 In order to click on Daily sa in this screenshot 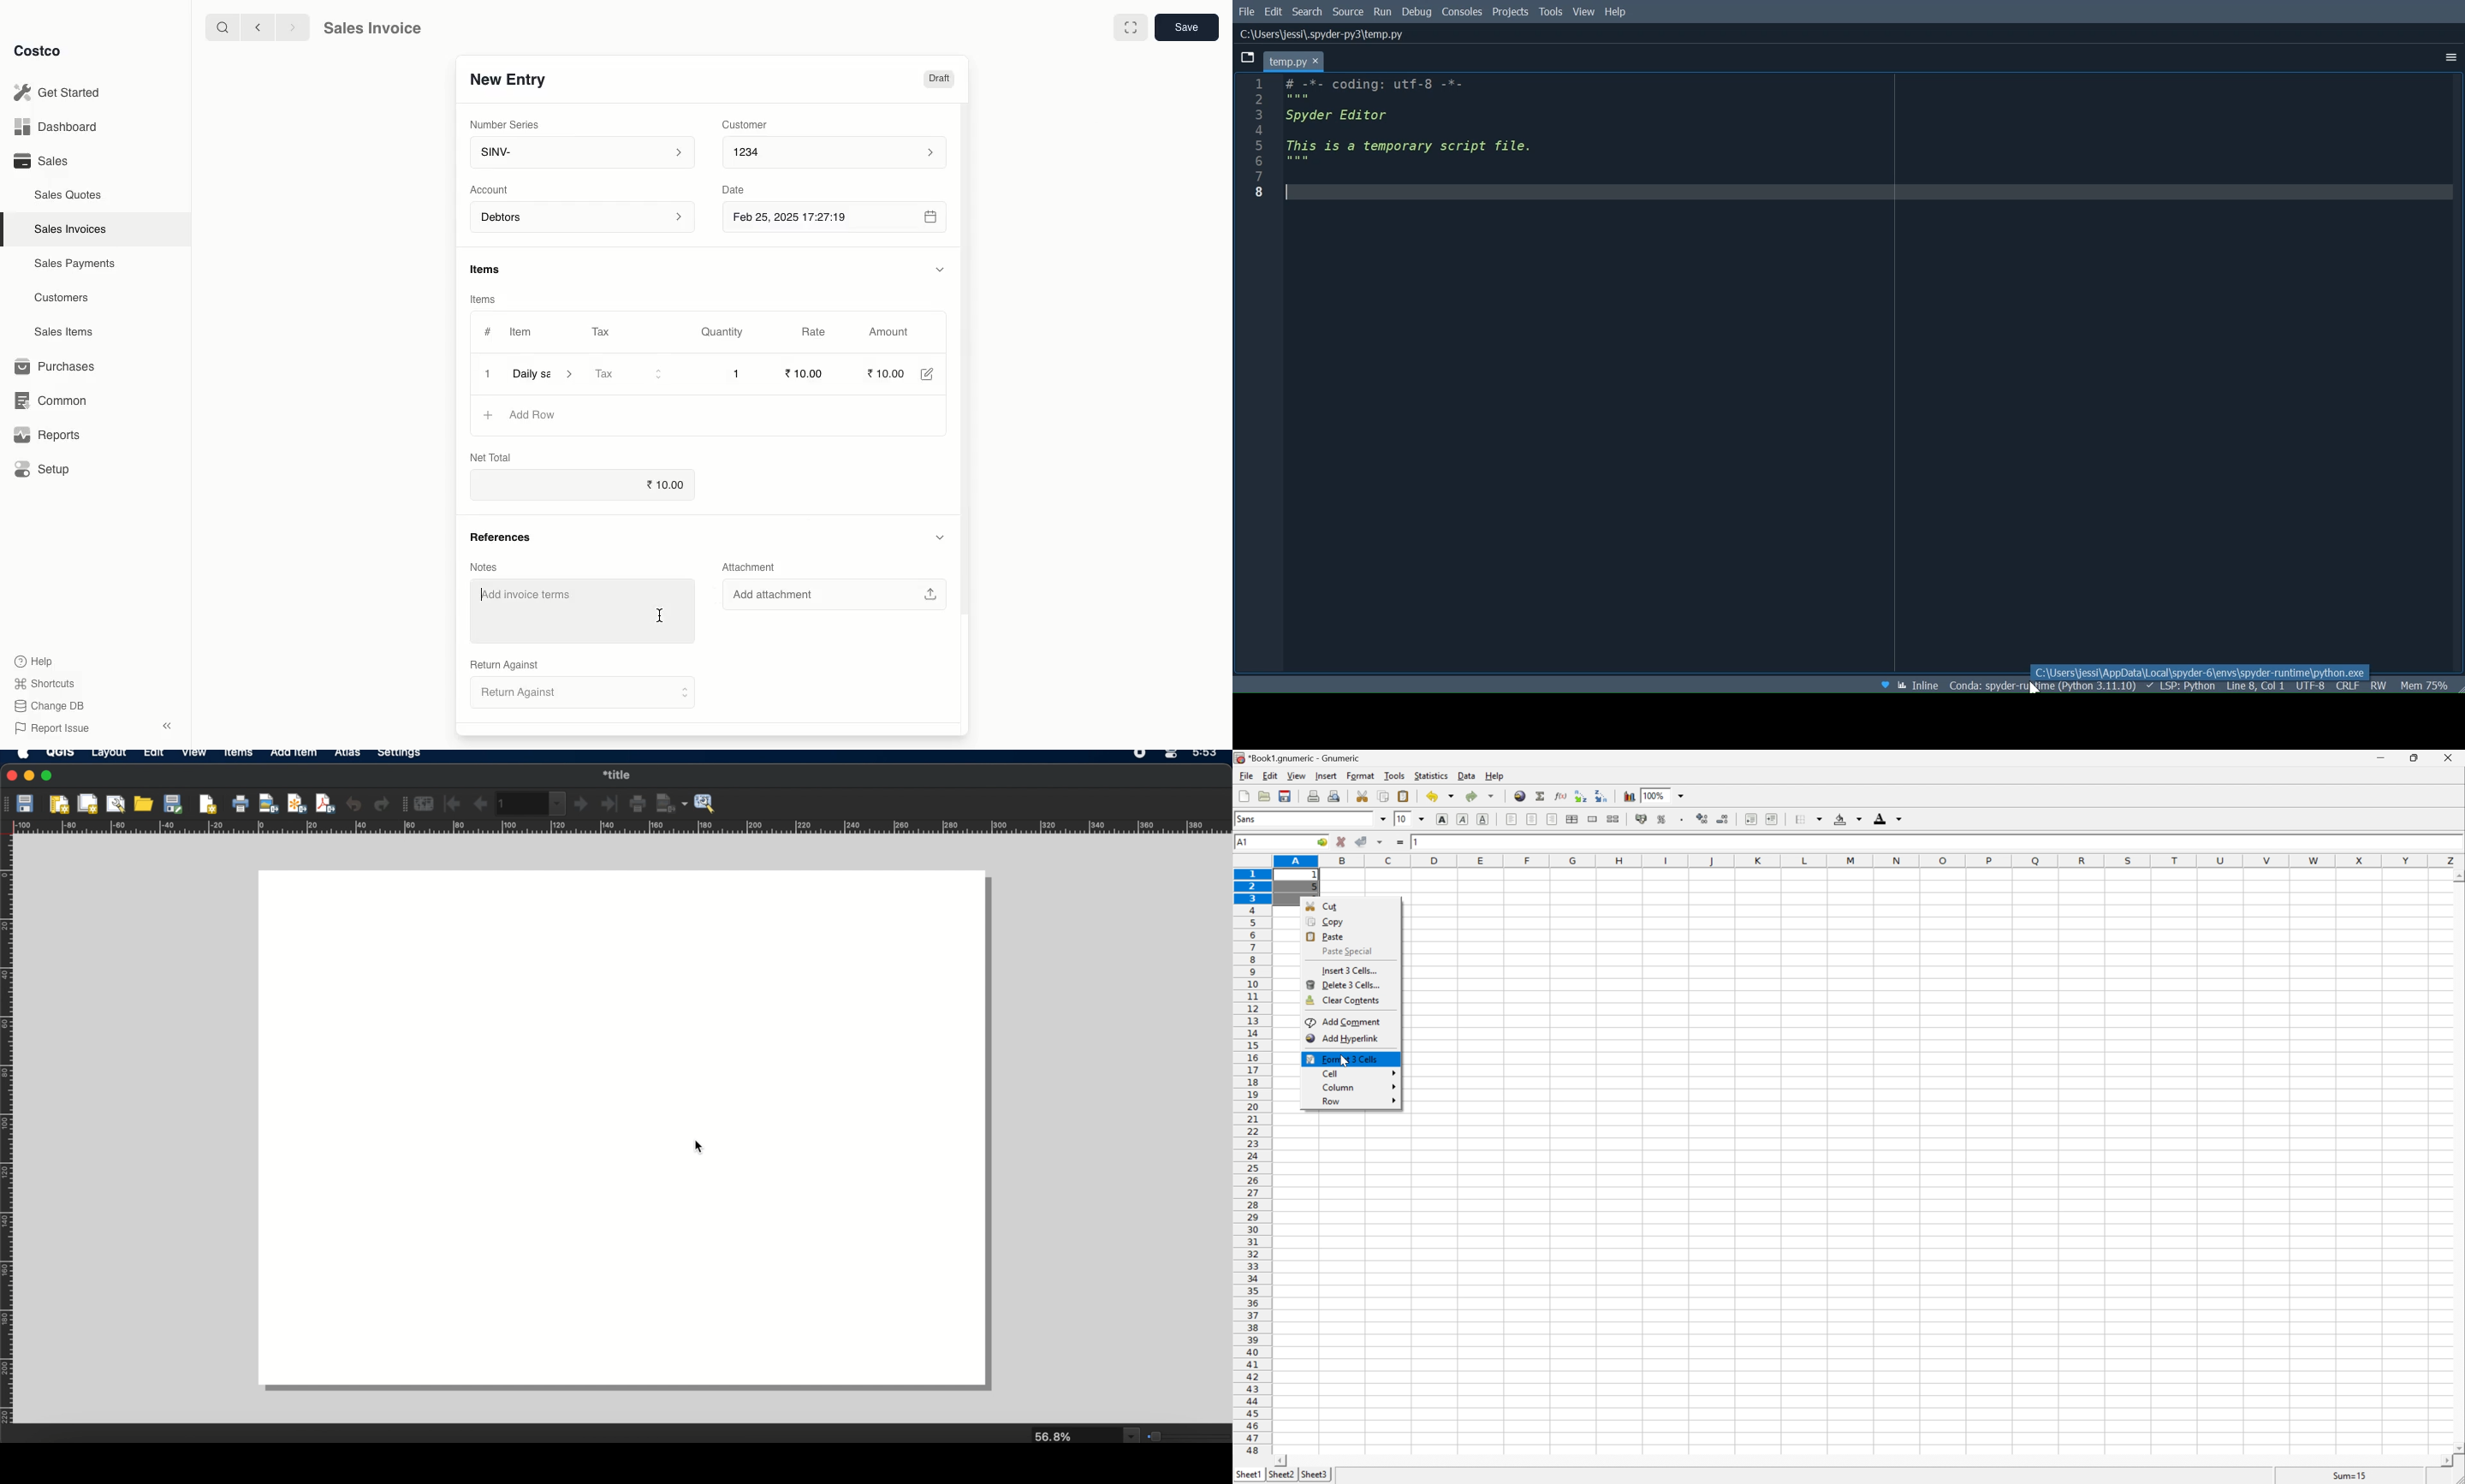, I will do `click(547, 373)`.